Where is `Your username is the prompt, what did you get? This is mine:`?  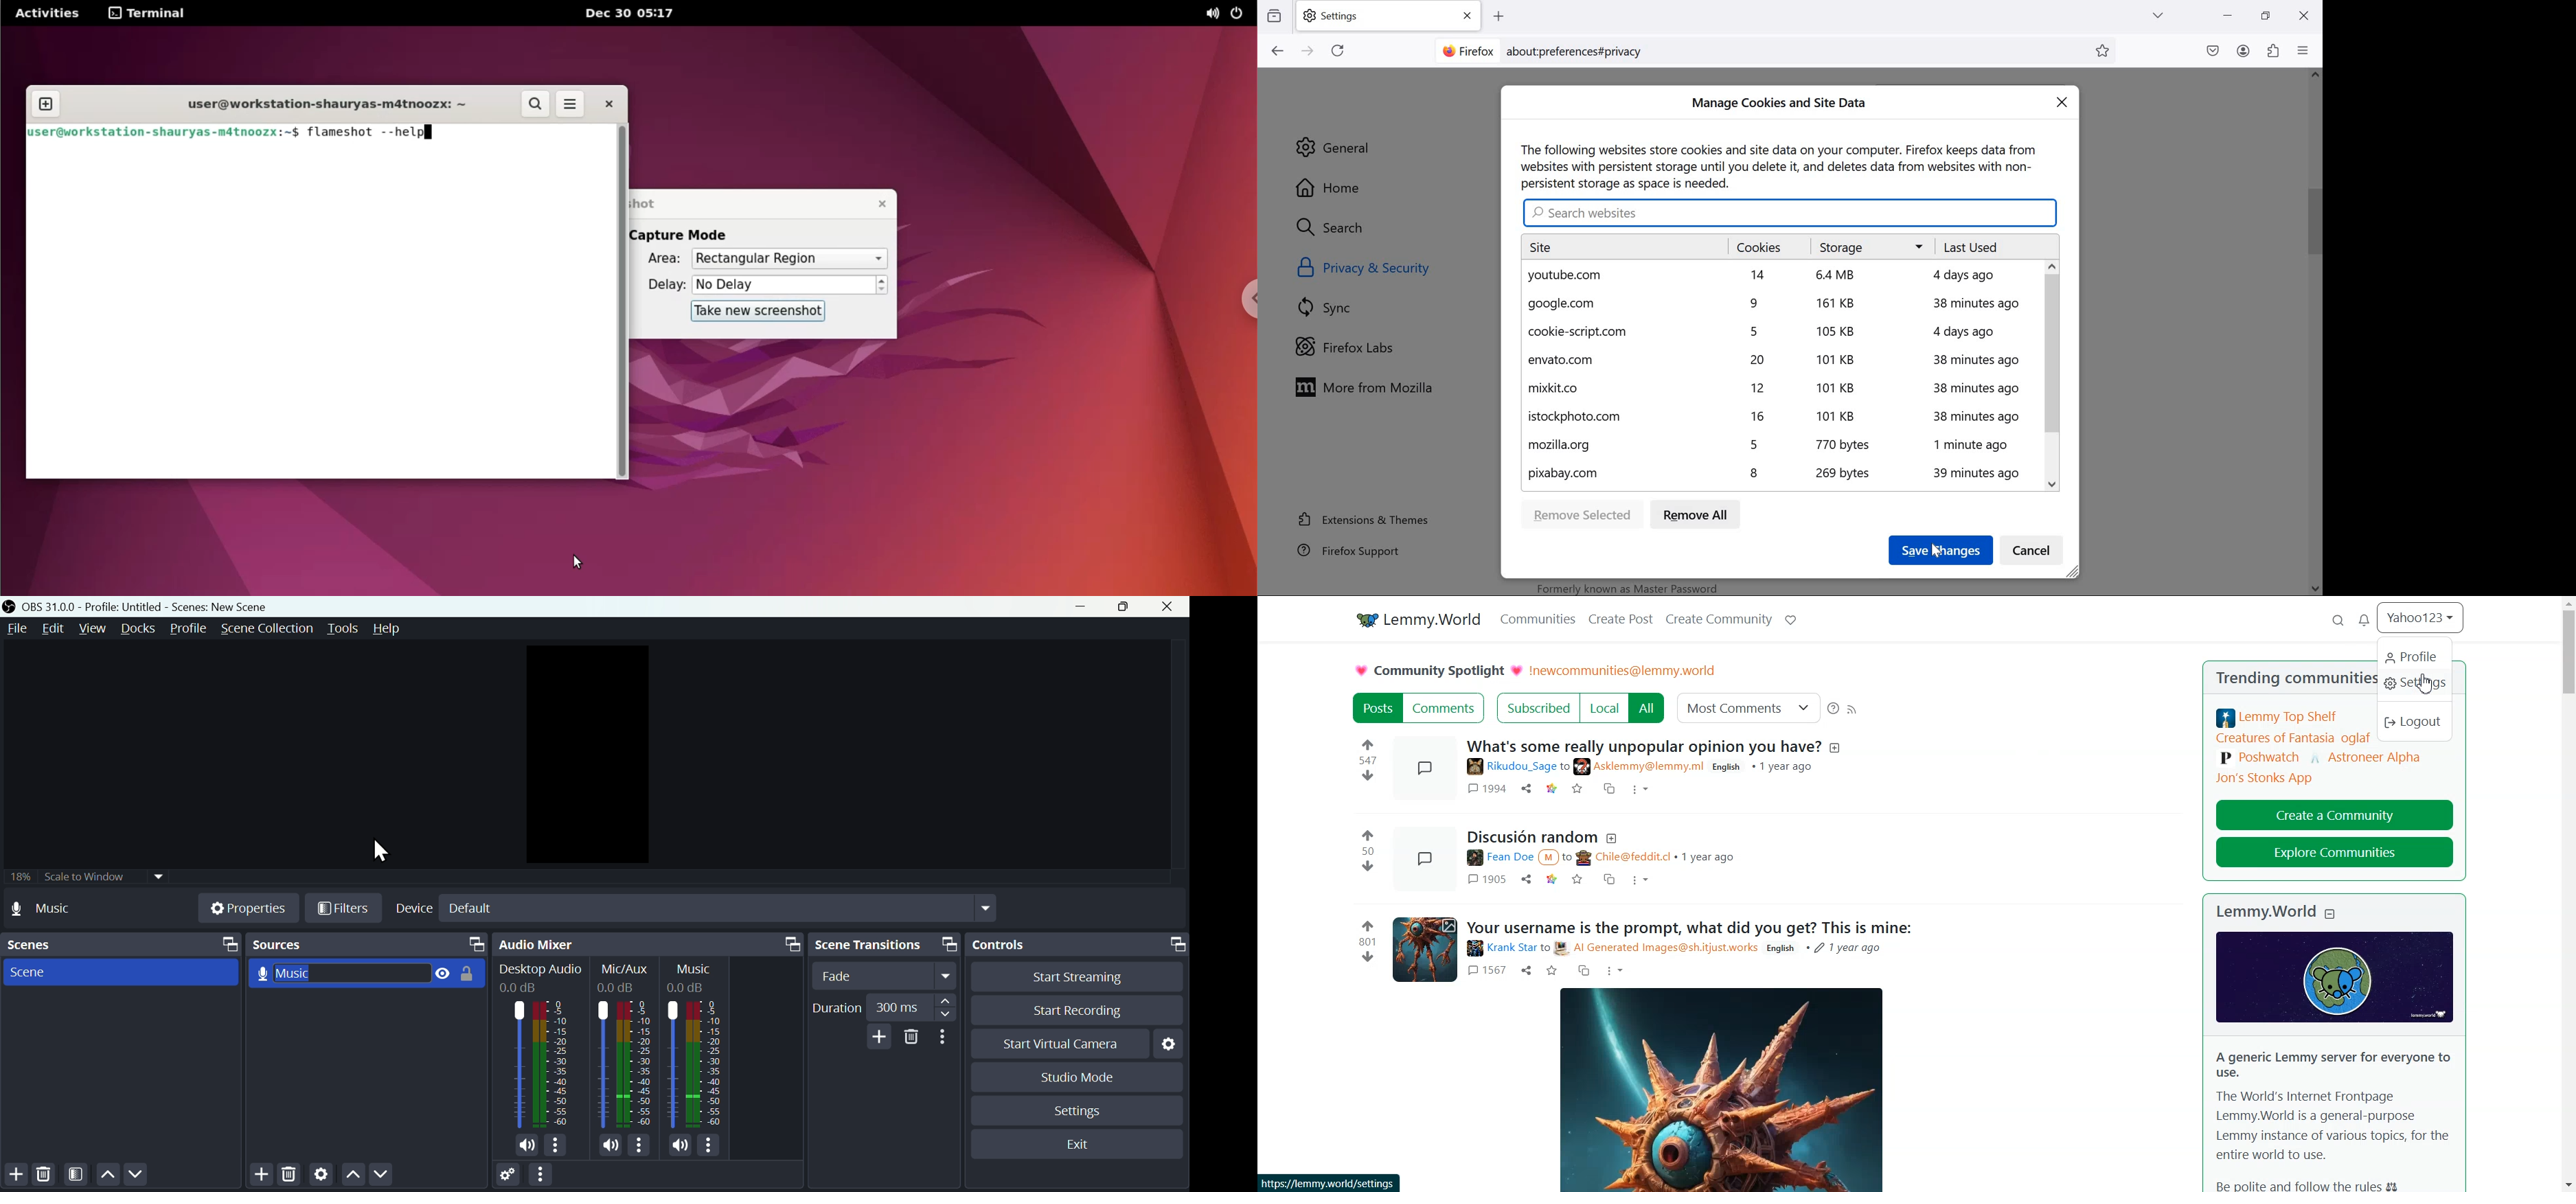 Your username is the prompt, what did you get? This is mine: is located at coordinates (1689, 927).